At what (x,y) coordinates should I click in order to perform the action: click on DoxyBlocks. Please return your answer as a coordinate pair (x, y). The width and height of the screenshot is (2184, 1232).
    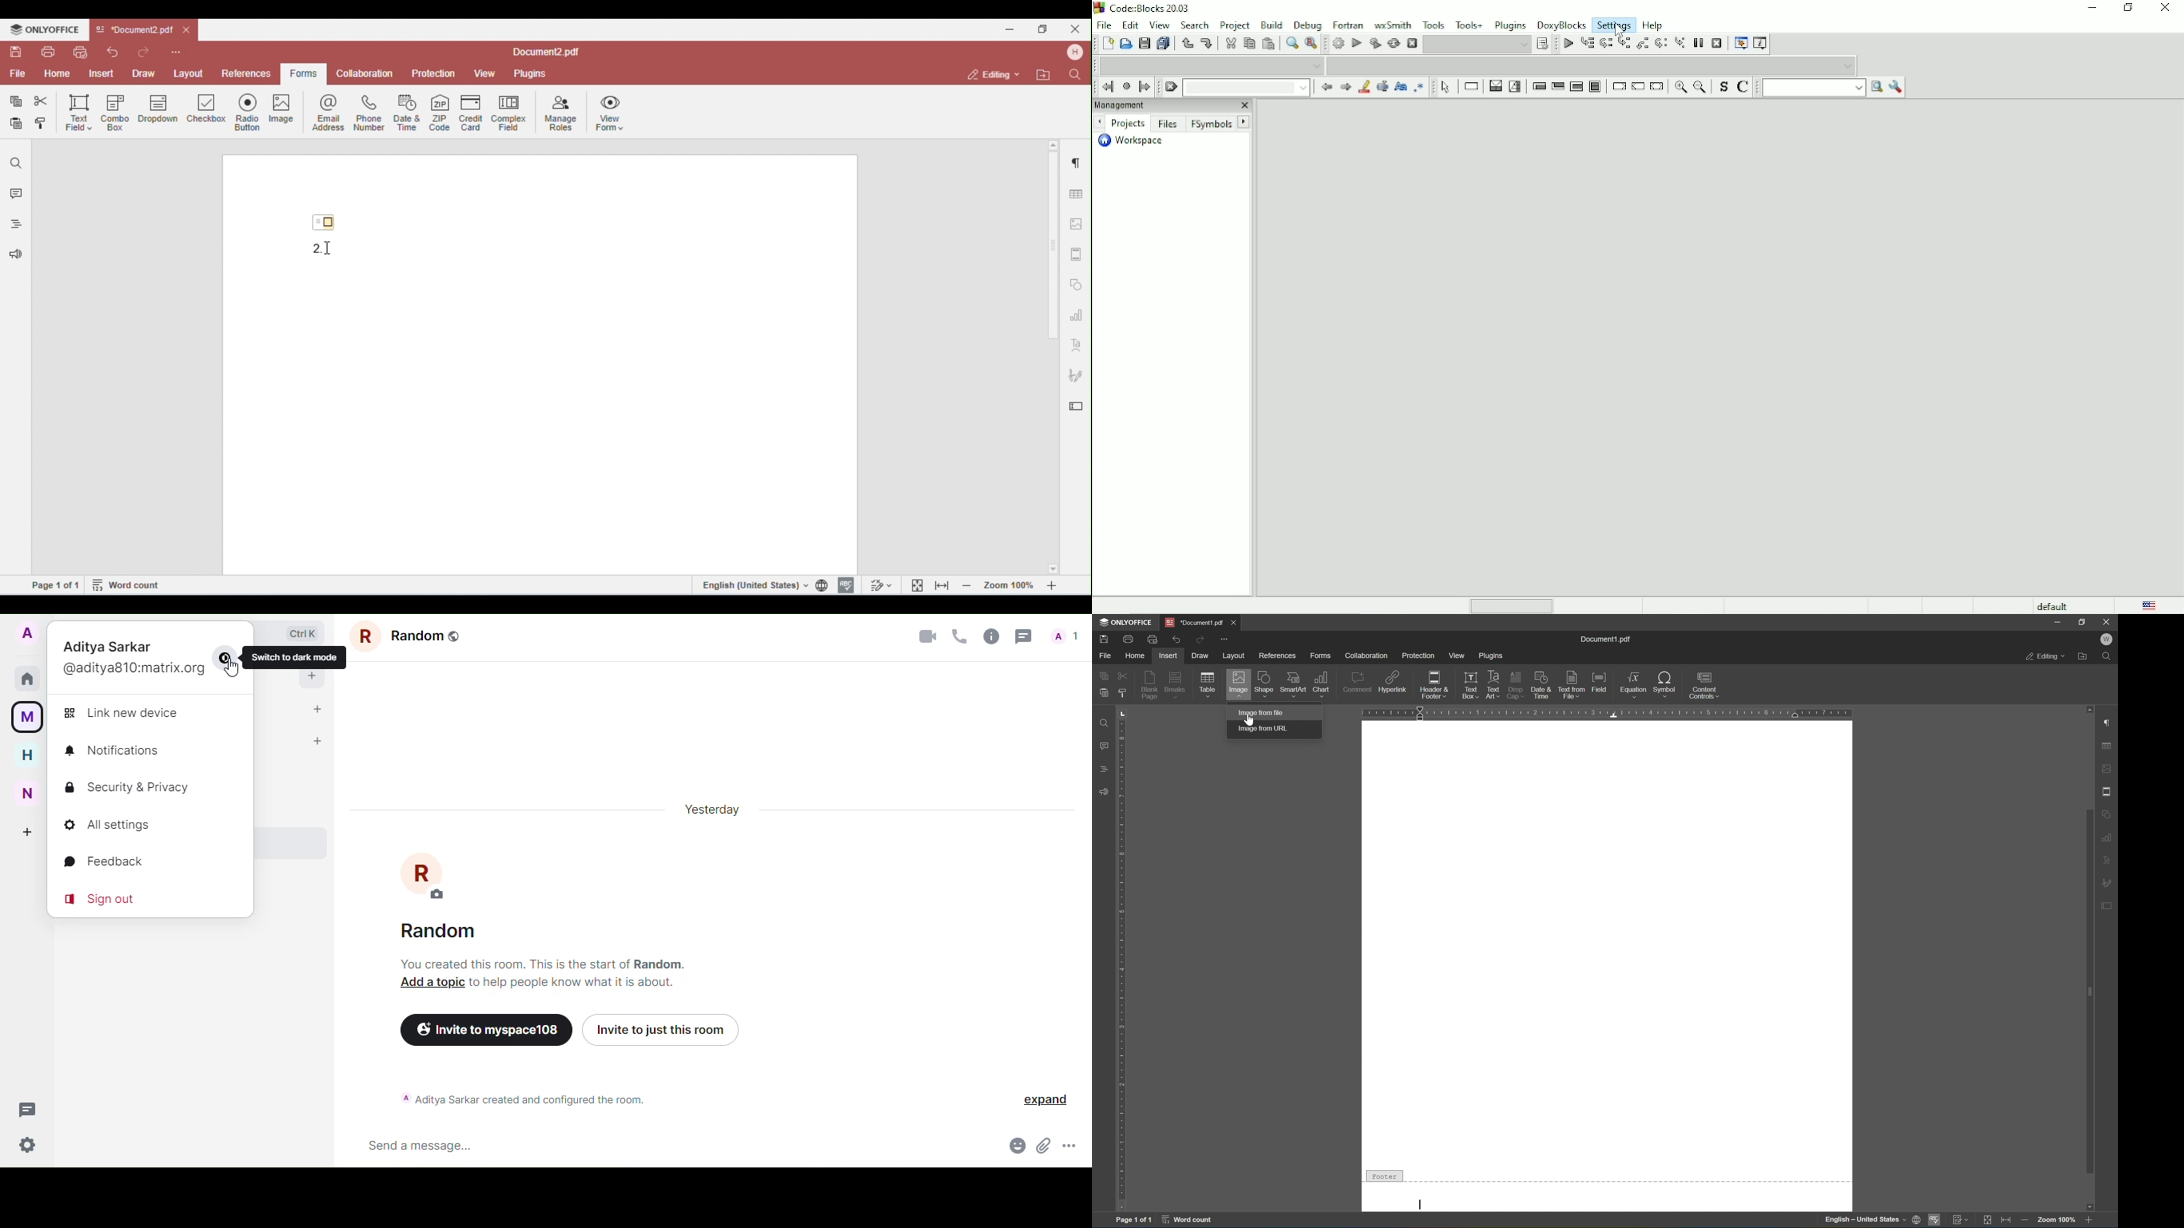
    Looking at the image, I should click on (1562, 25).